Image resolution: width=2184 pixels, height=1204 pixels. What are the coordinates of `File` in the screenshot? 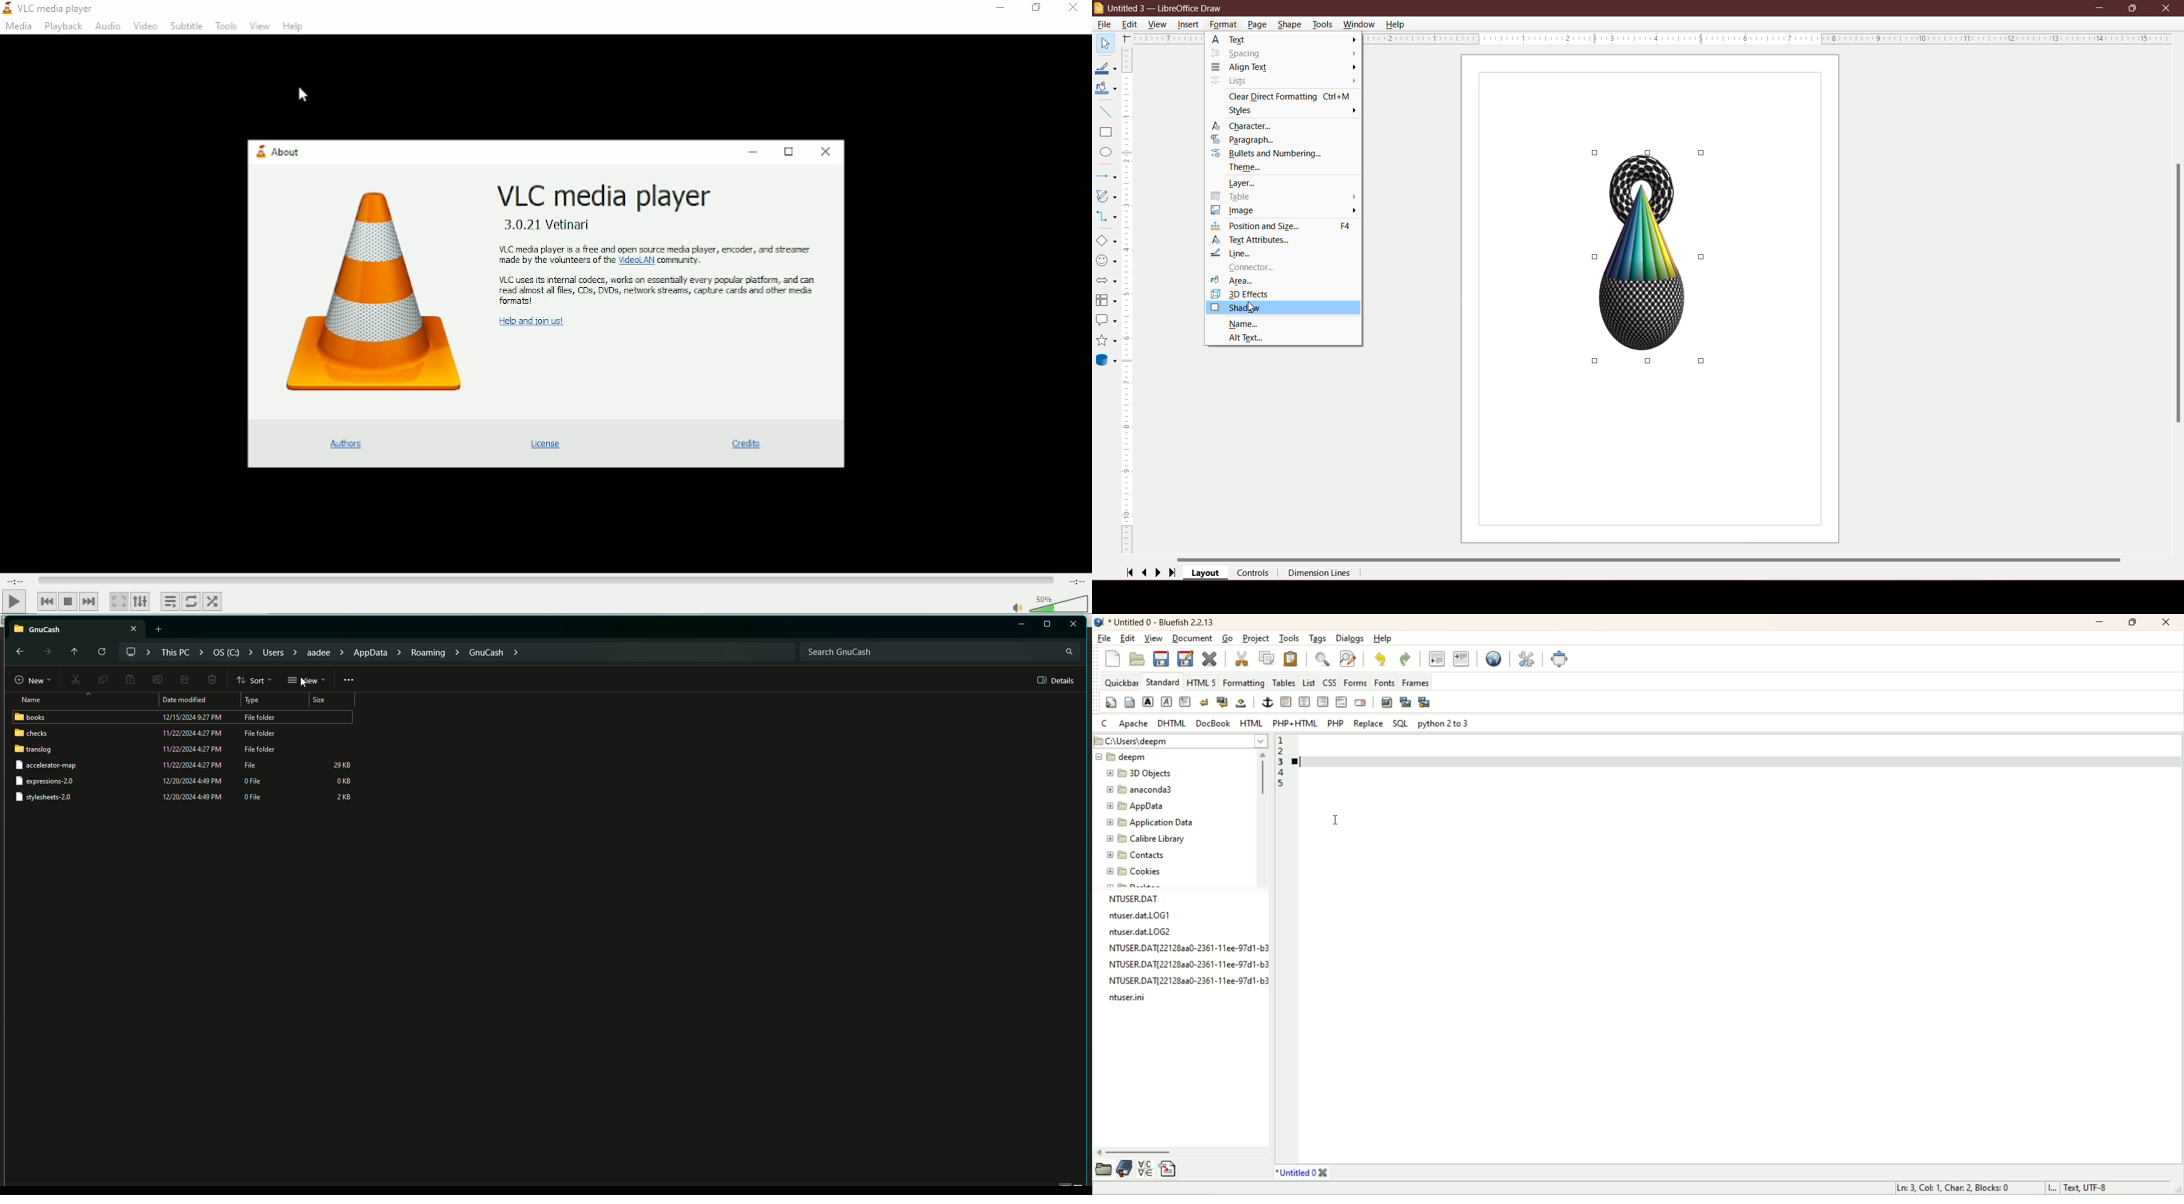 It's located at (253, 764).